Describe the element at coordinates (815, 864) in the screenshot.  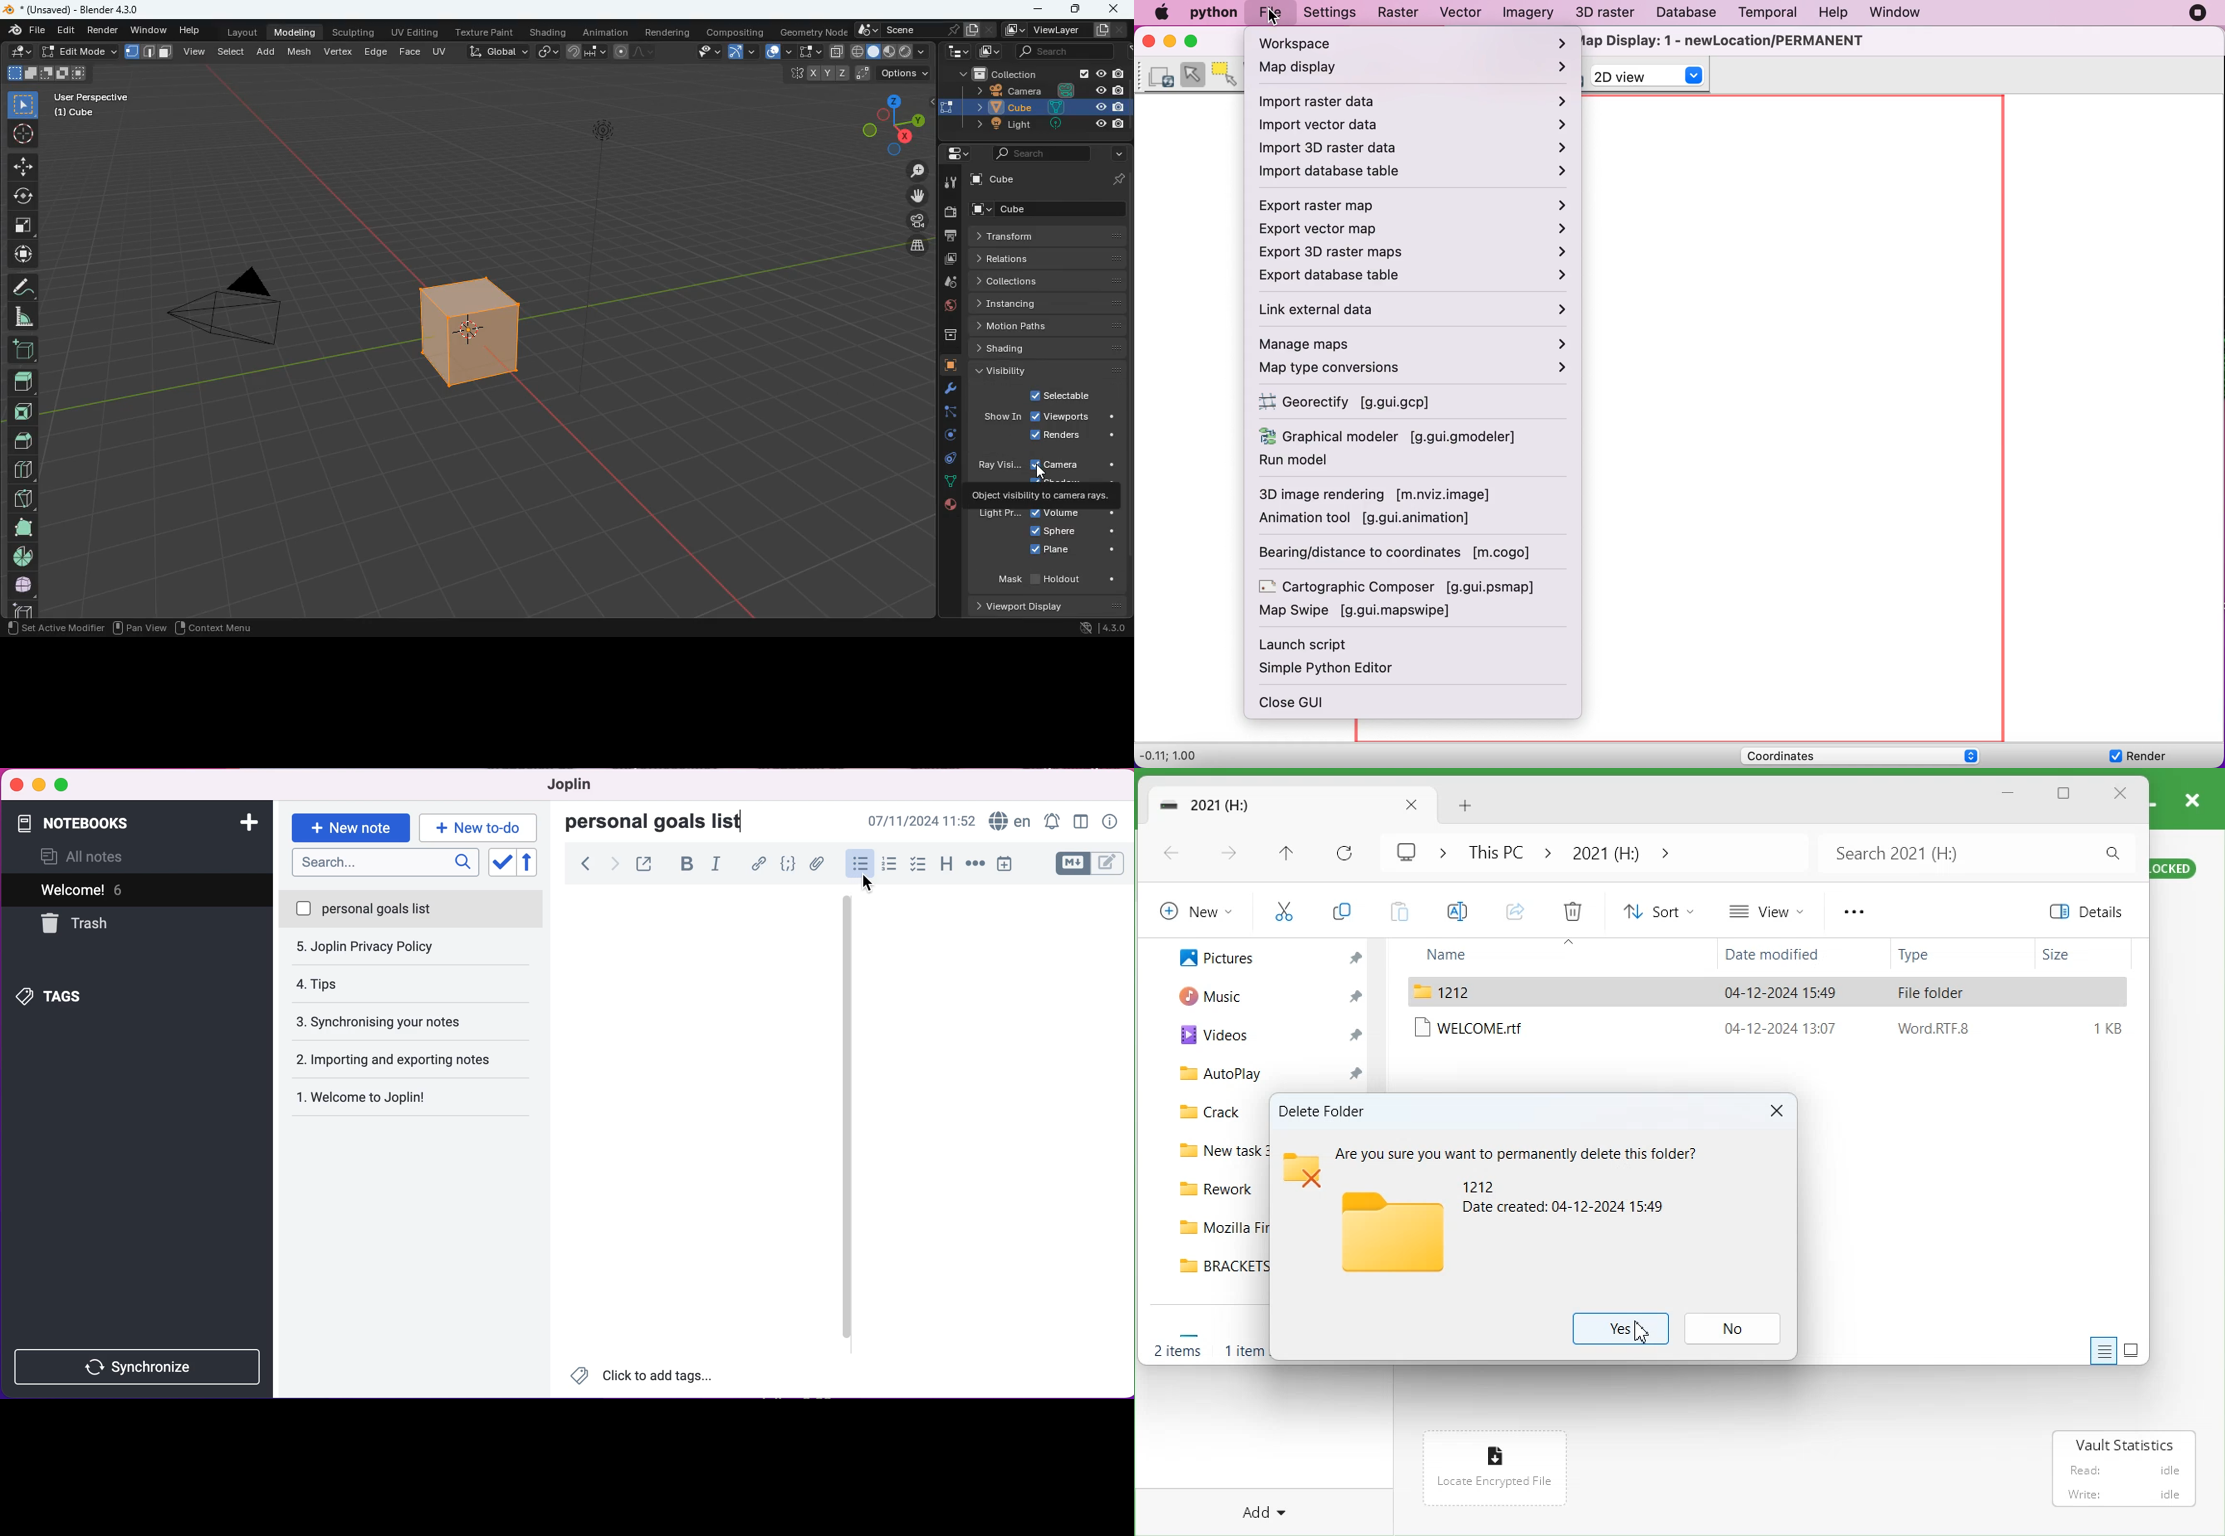
I see `attach file` at that location.